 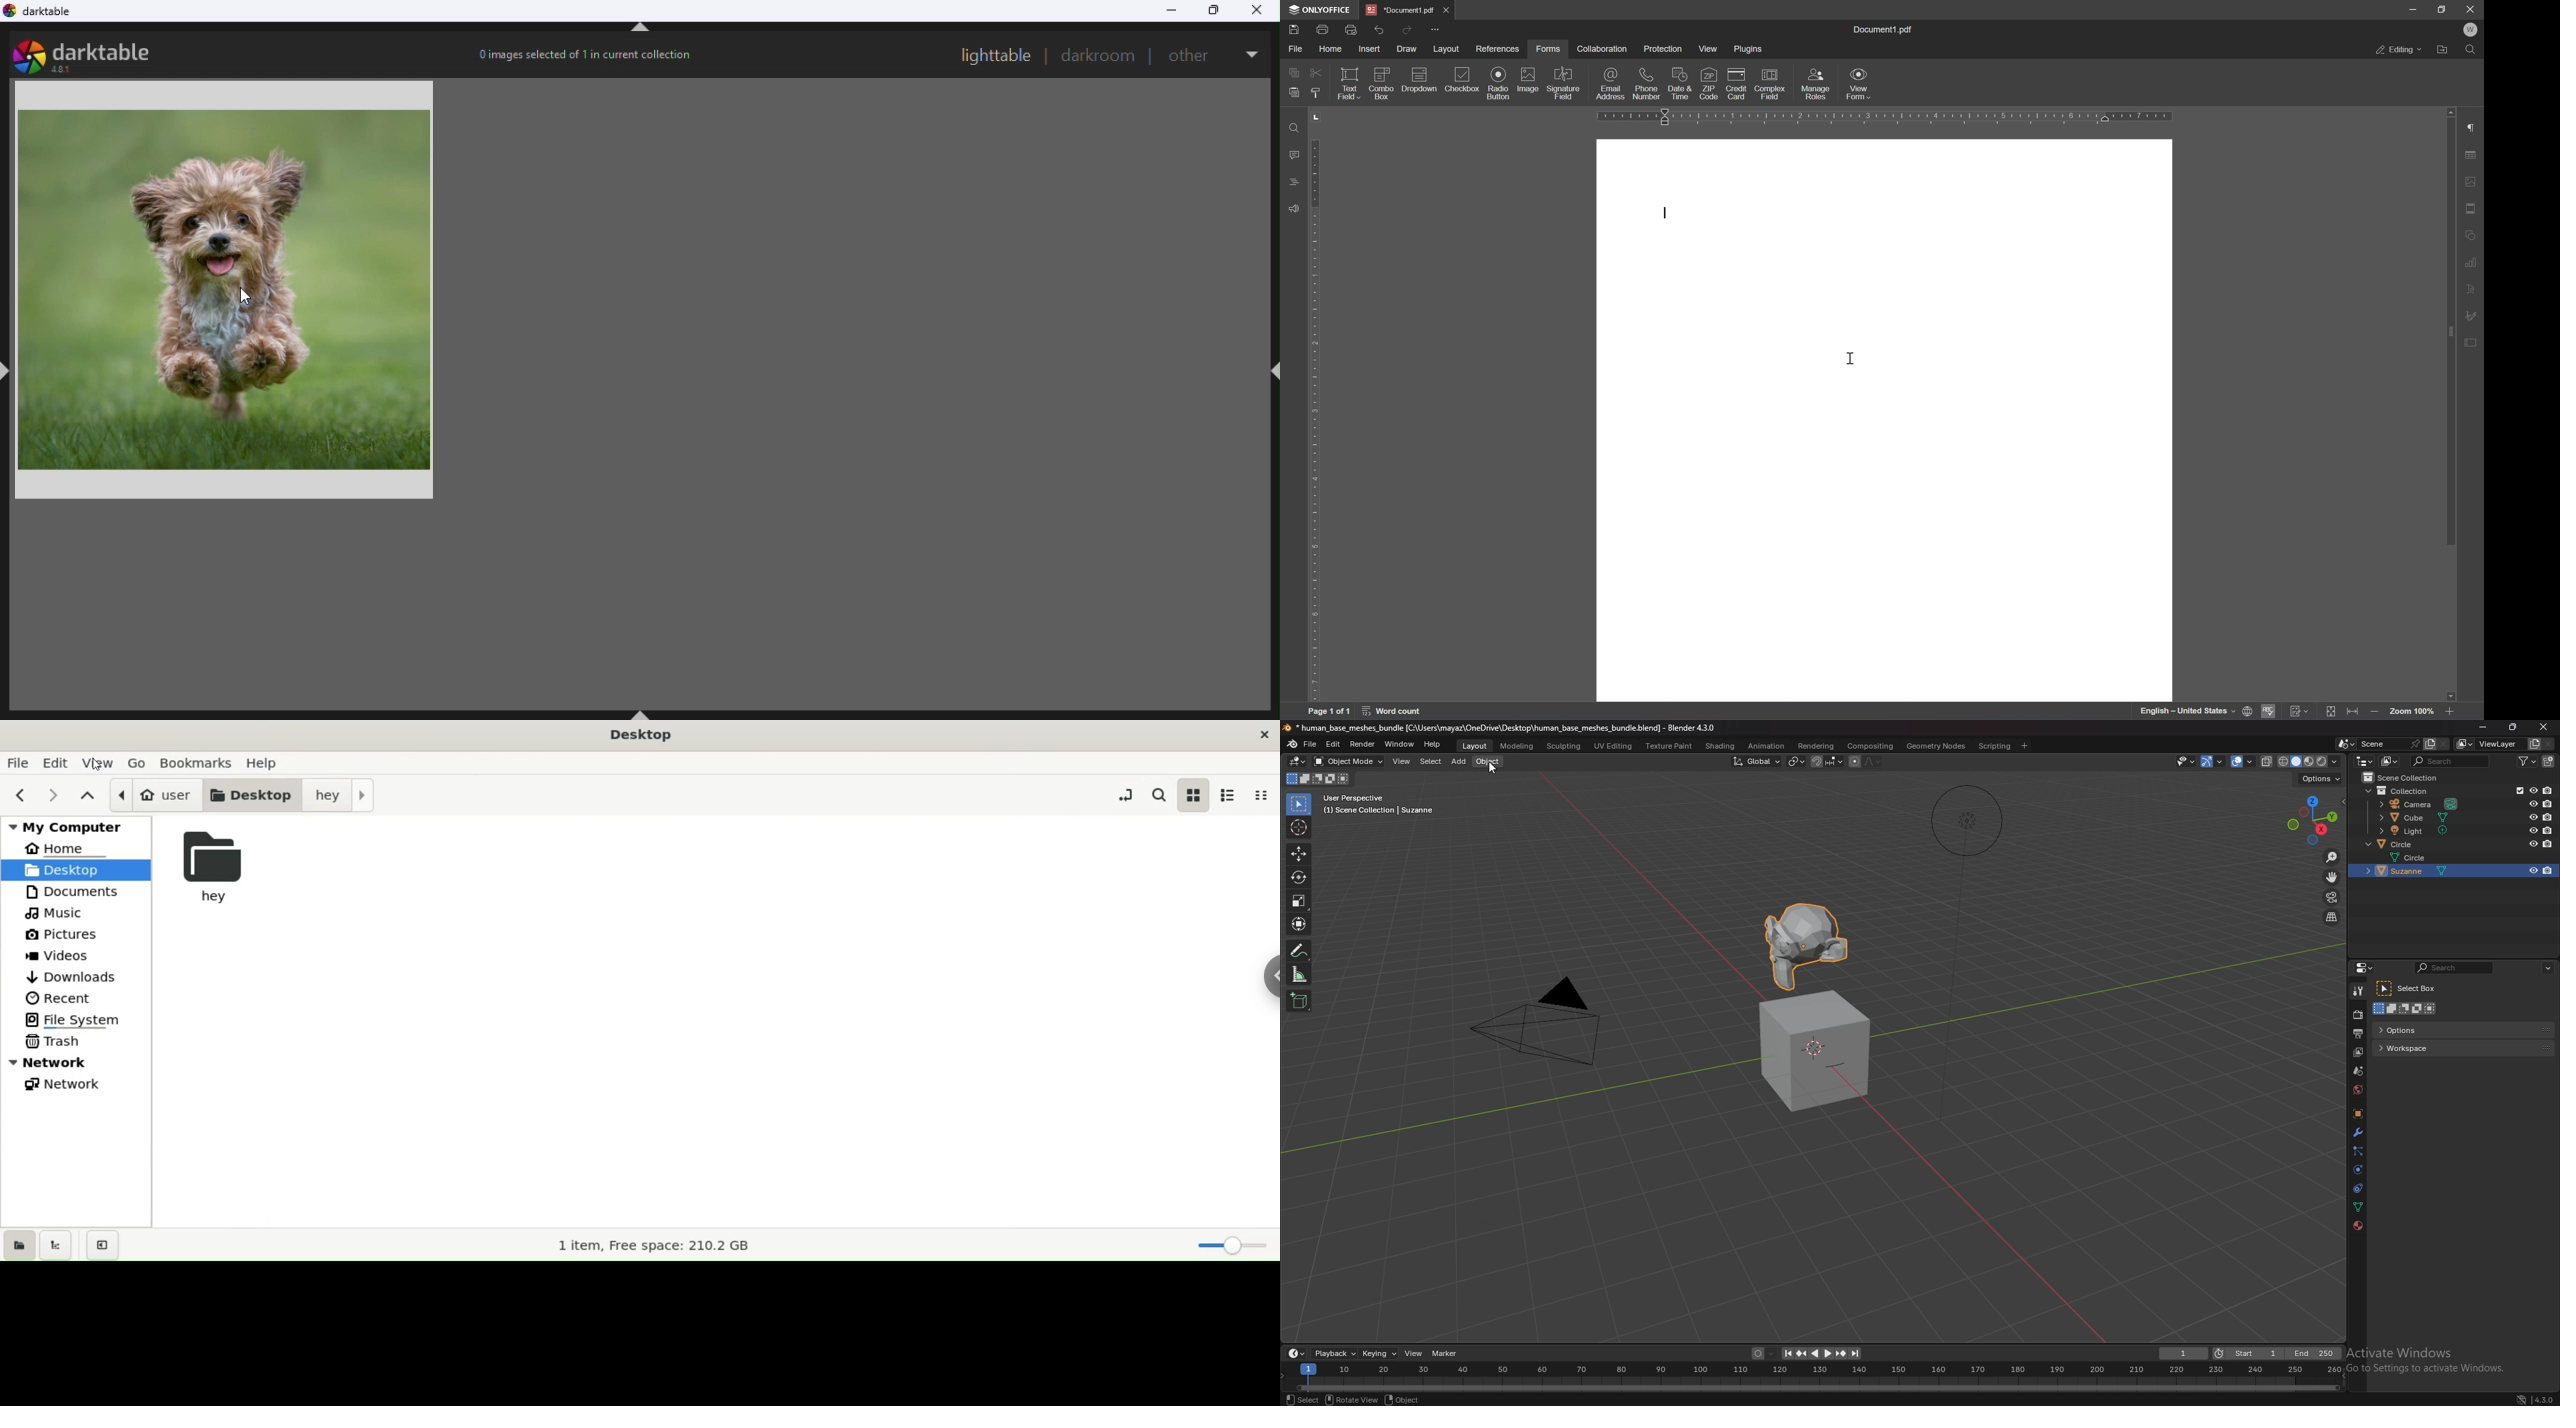 I want to click on forms, so click(x=1549, y=49).